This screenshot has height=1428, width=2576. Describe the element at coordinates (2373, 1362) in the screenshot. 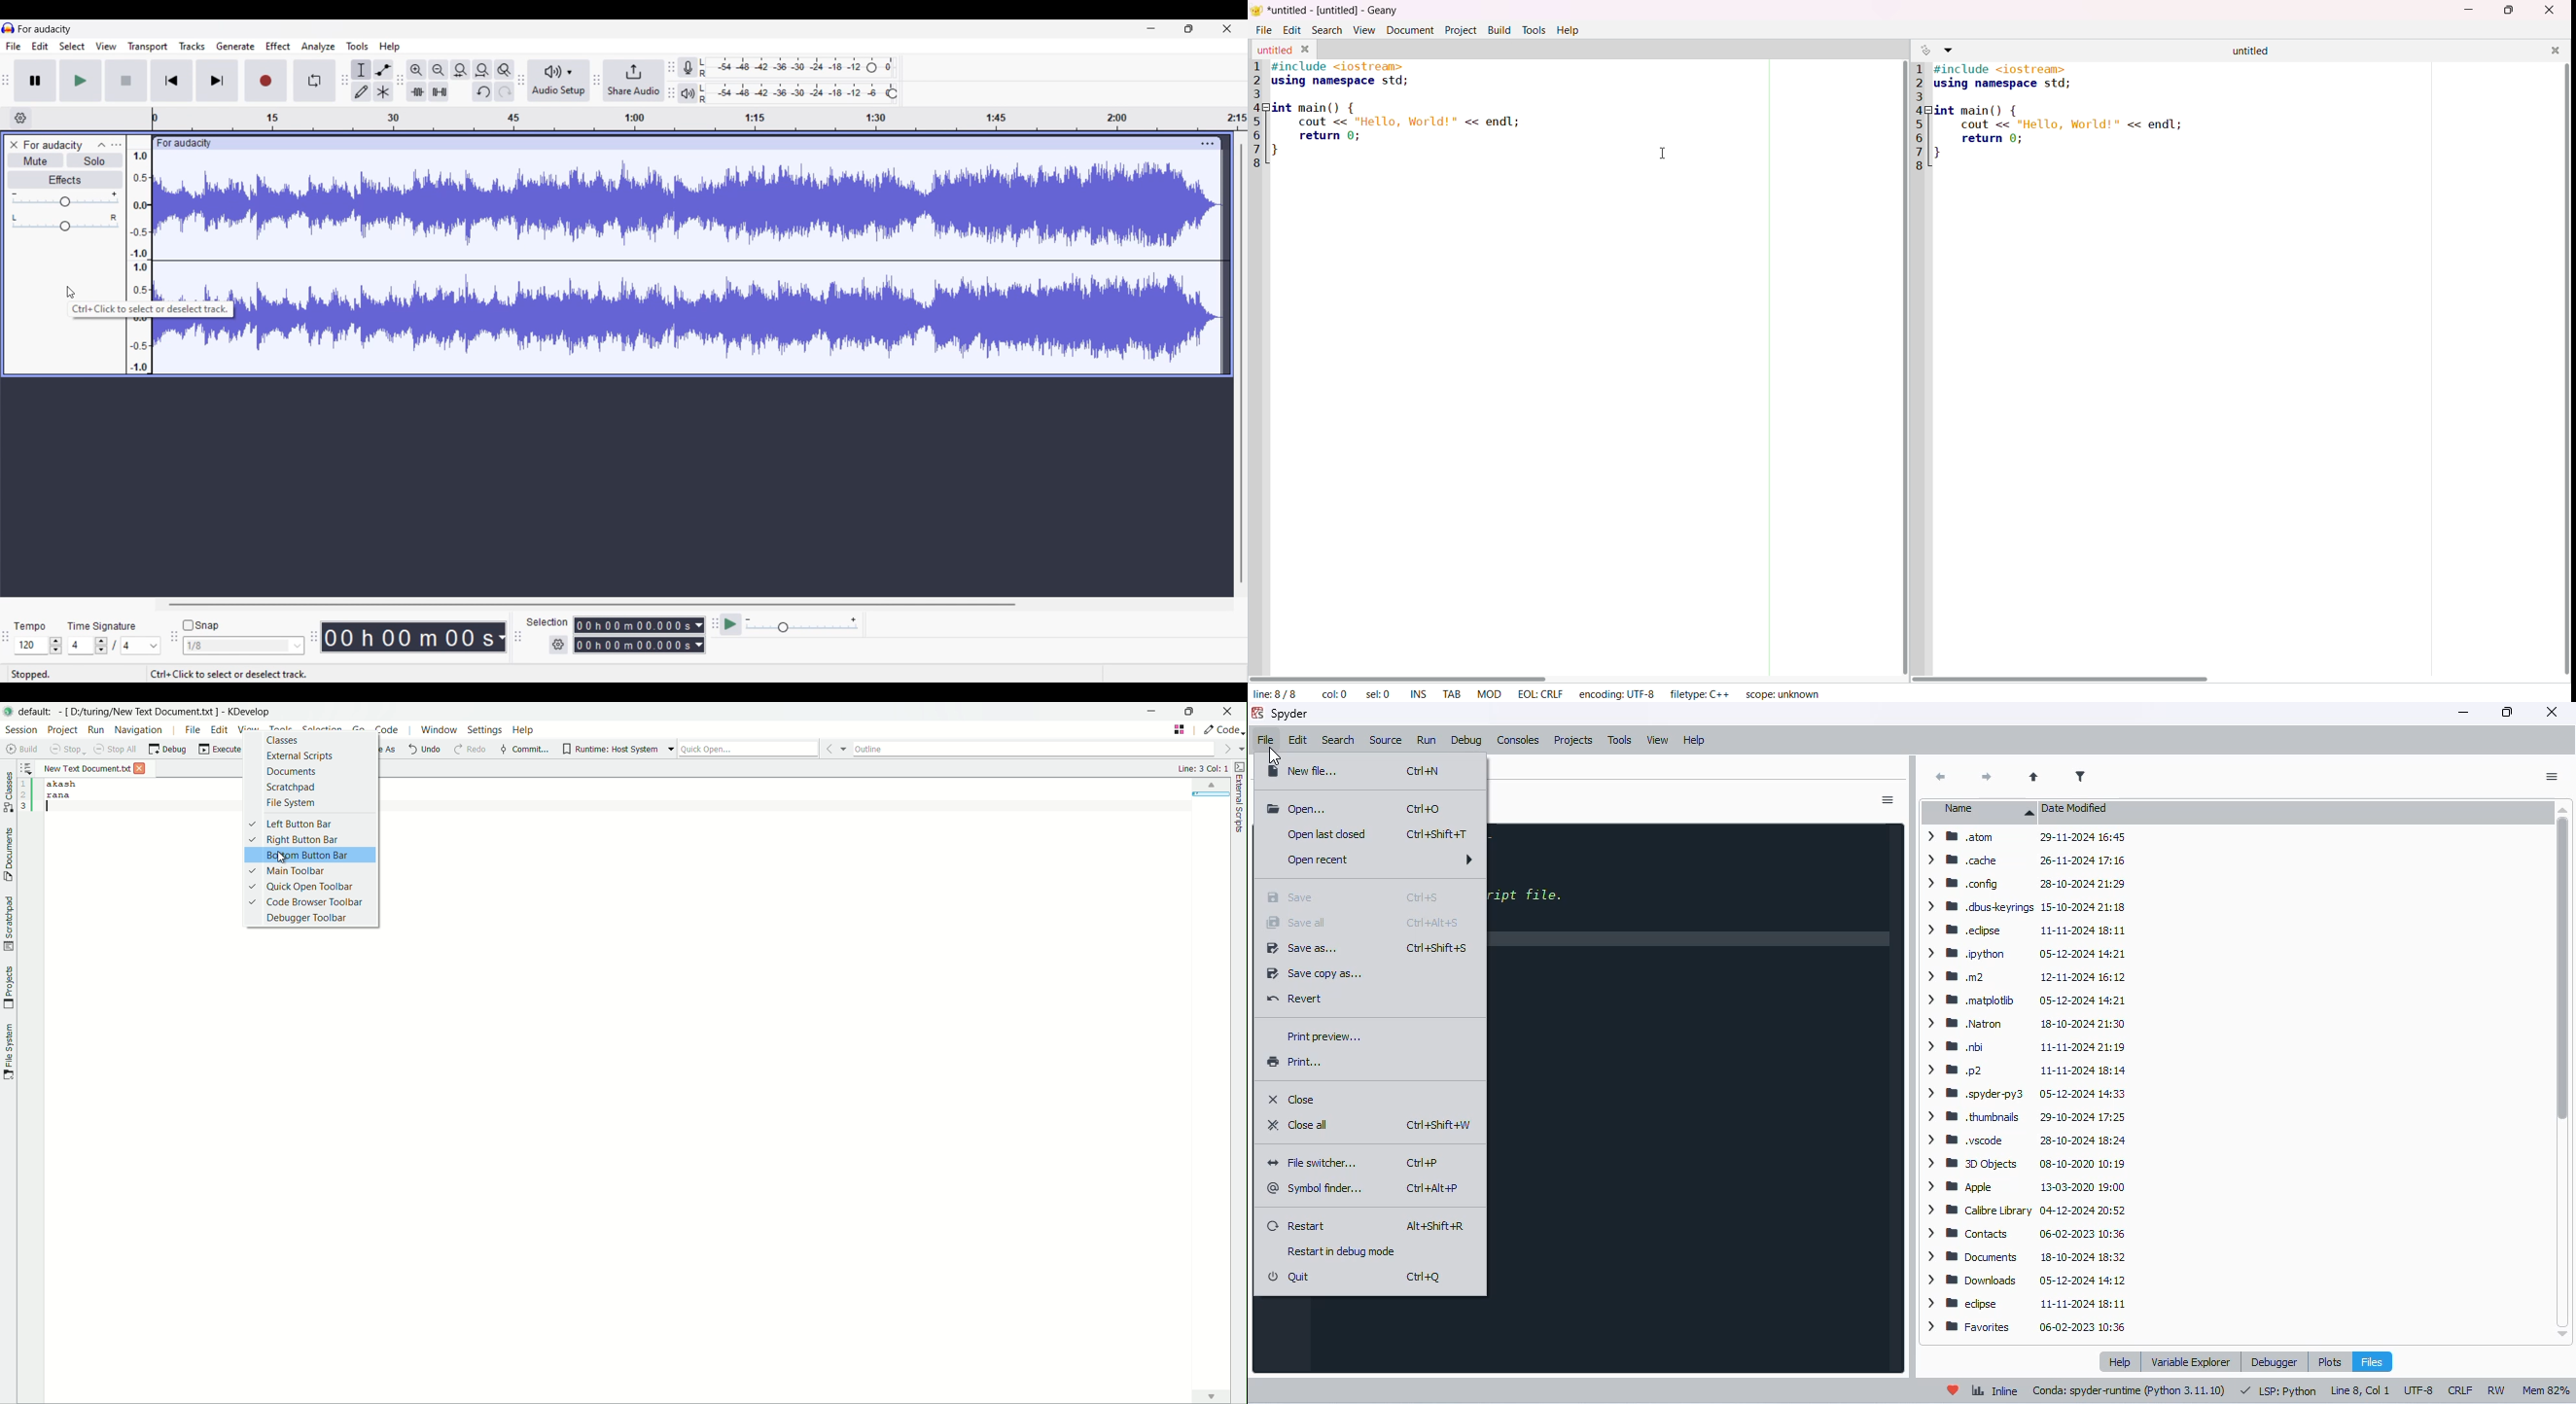

I see `files` at that location.